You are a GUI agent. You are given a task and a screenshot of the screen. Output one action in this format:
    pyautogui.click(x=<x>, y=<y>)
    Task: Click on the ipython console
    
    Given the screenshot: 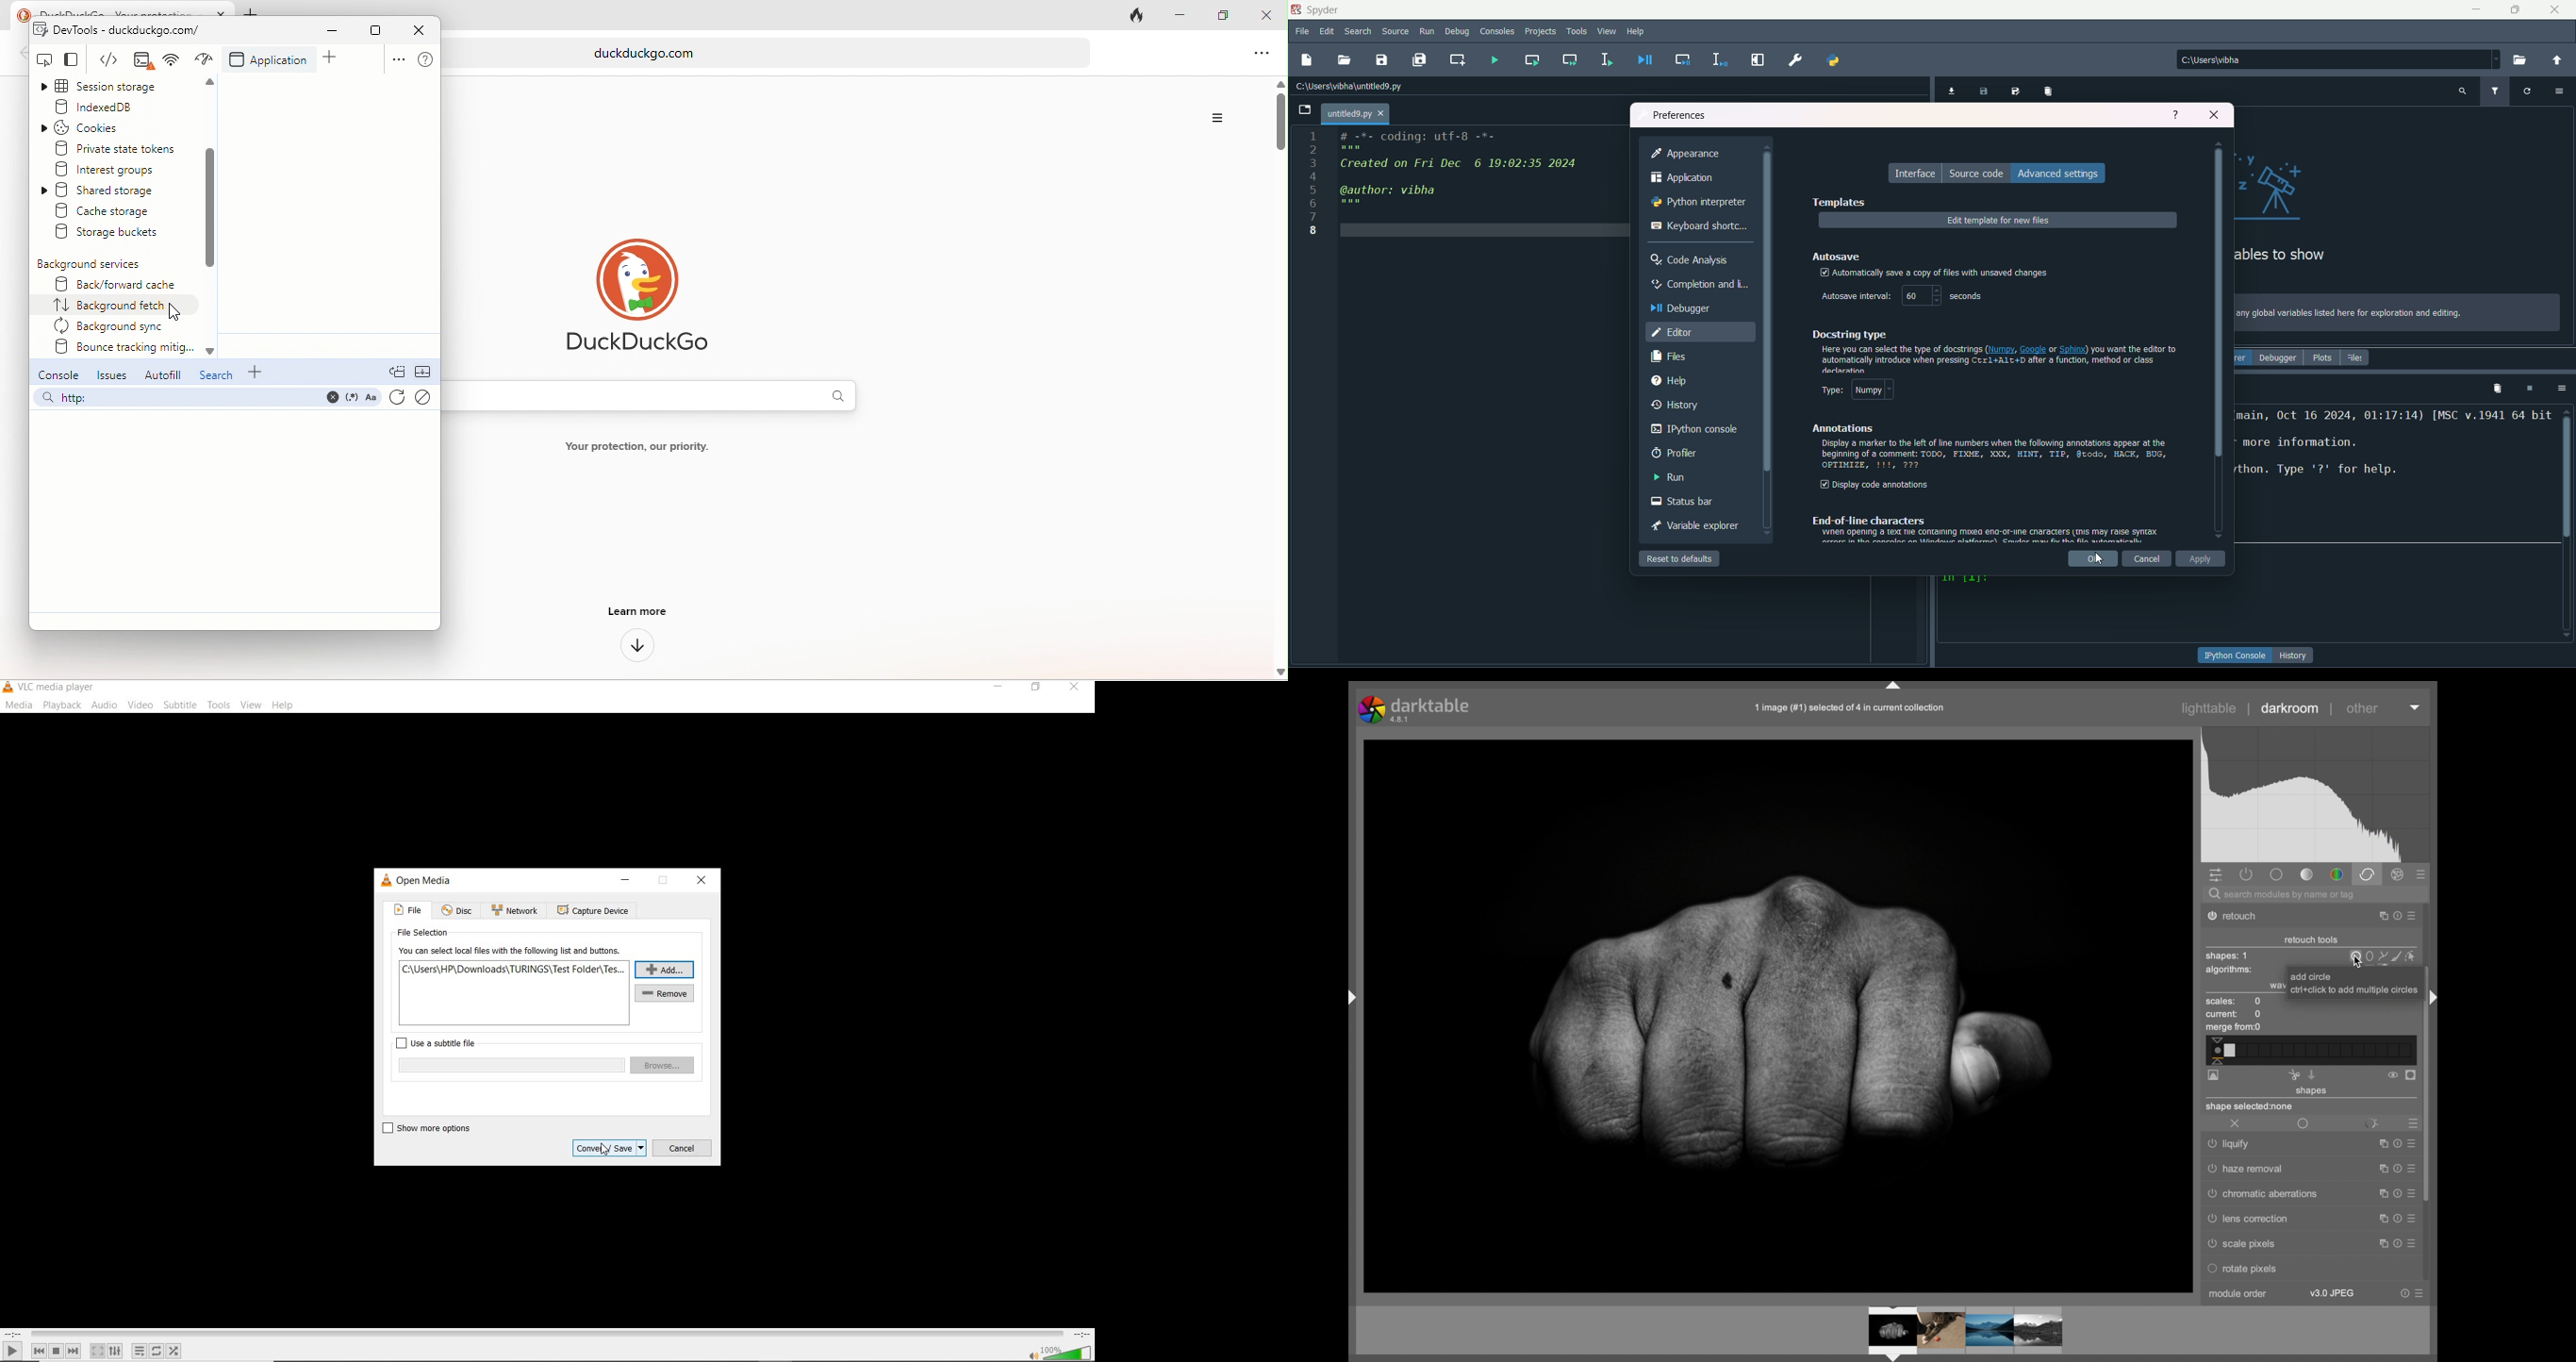 What is the action you would take?
    pyautogui.click(x=1695, y=429)
    